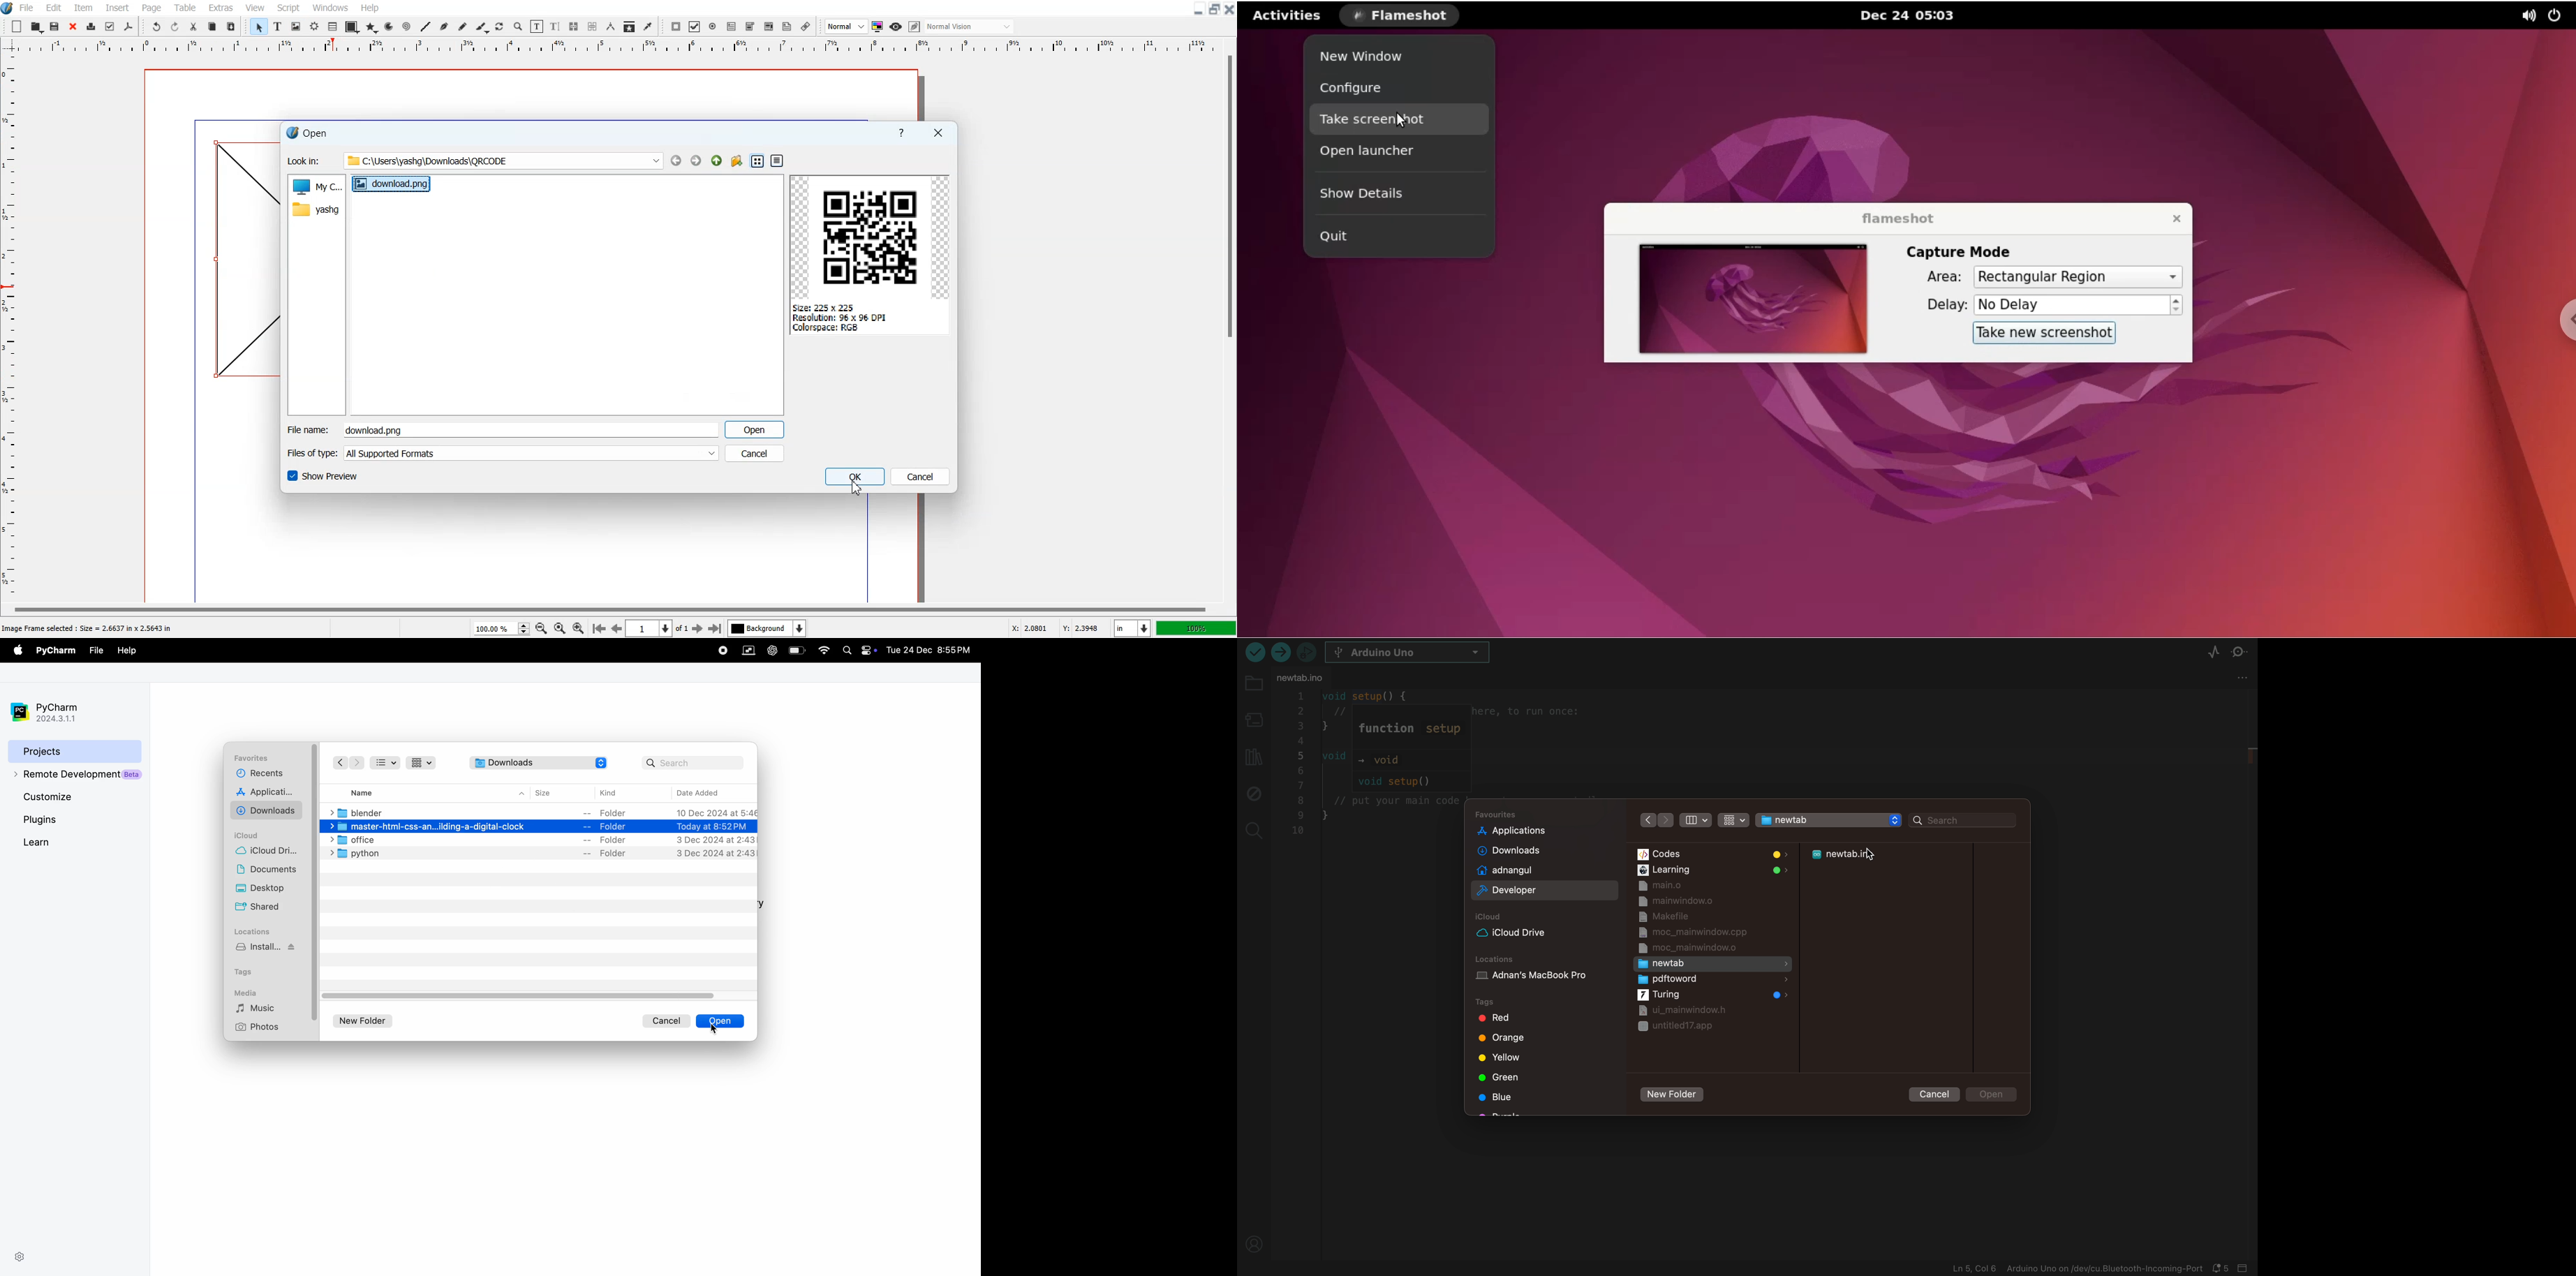 This screenshot has width=2576, height=1288. I want to click on Horizontal scroll bar, so click(607, 608).